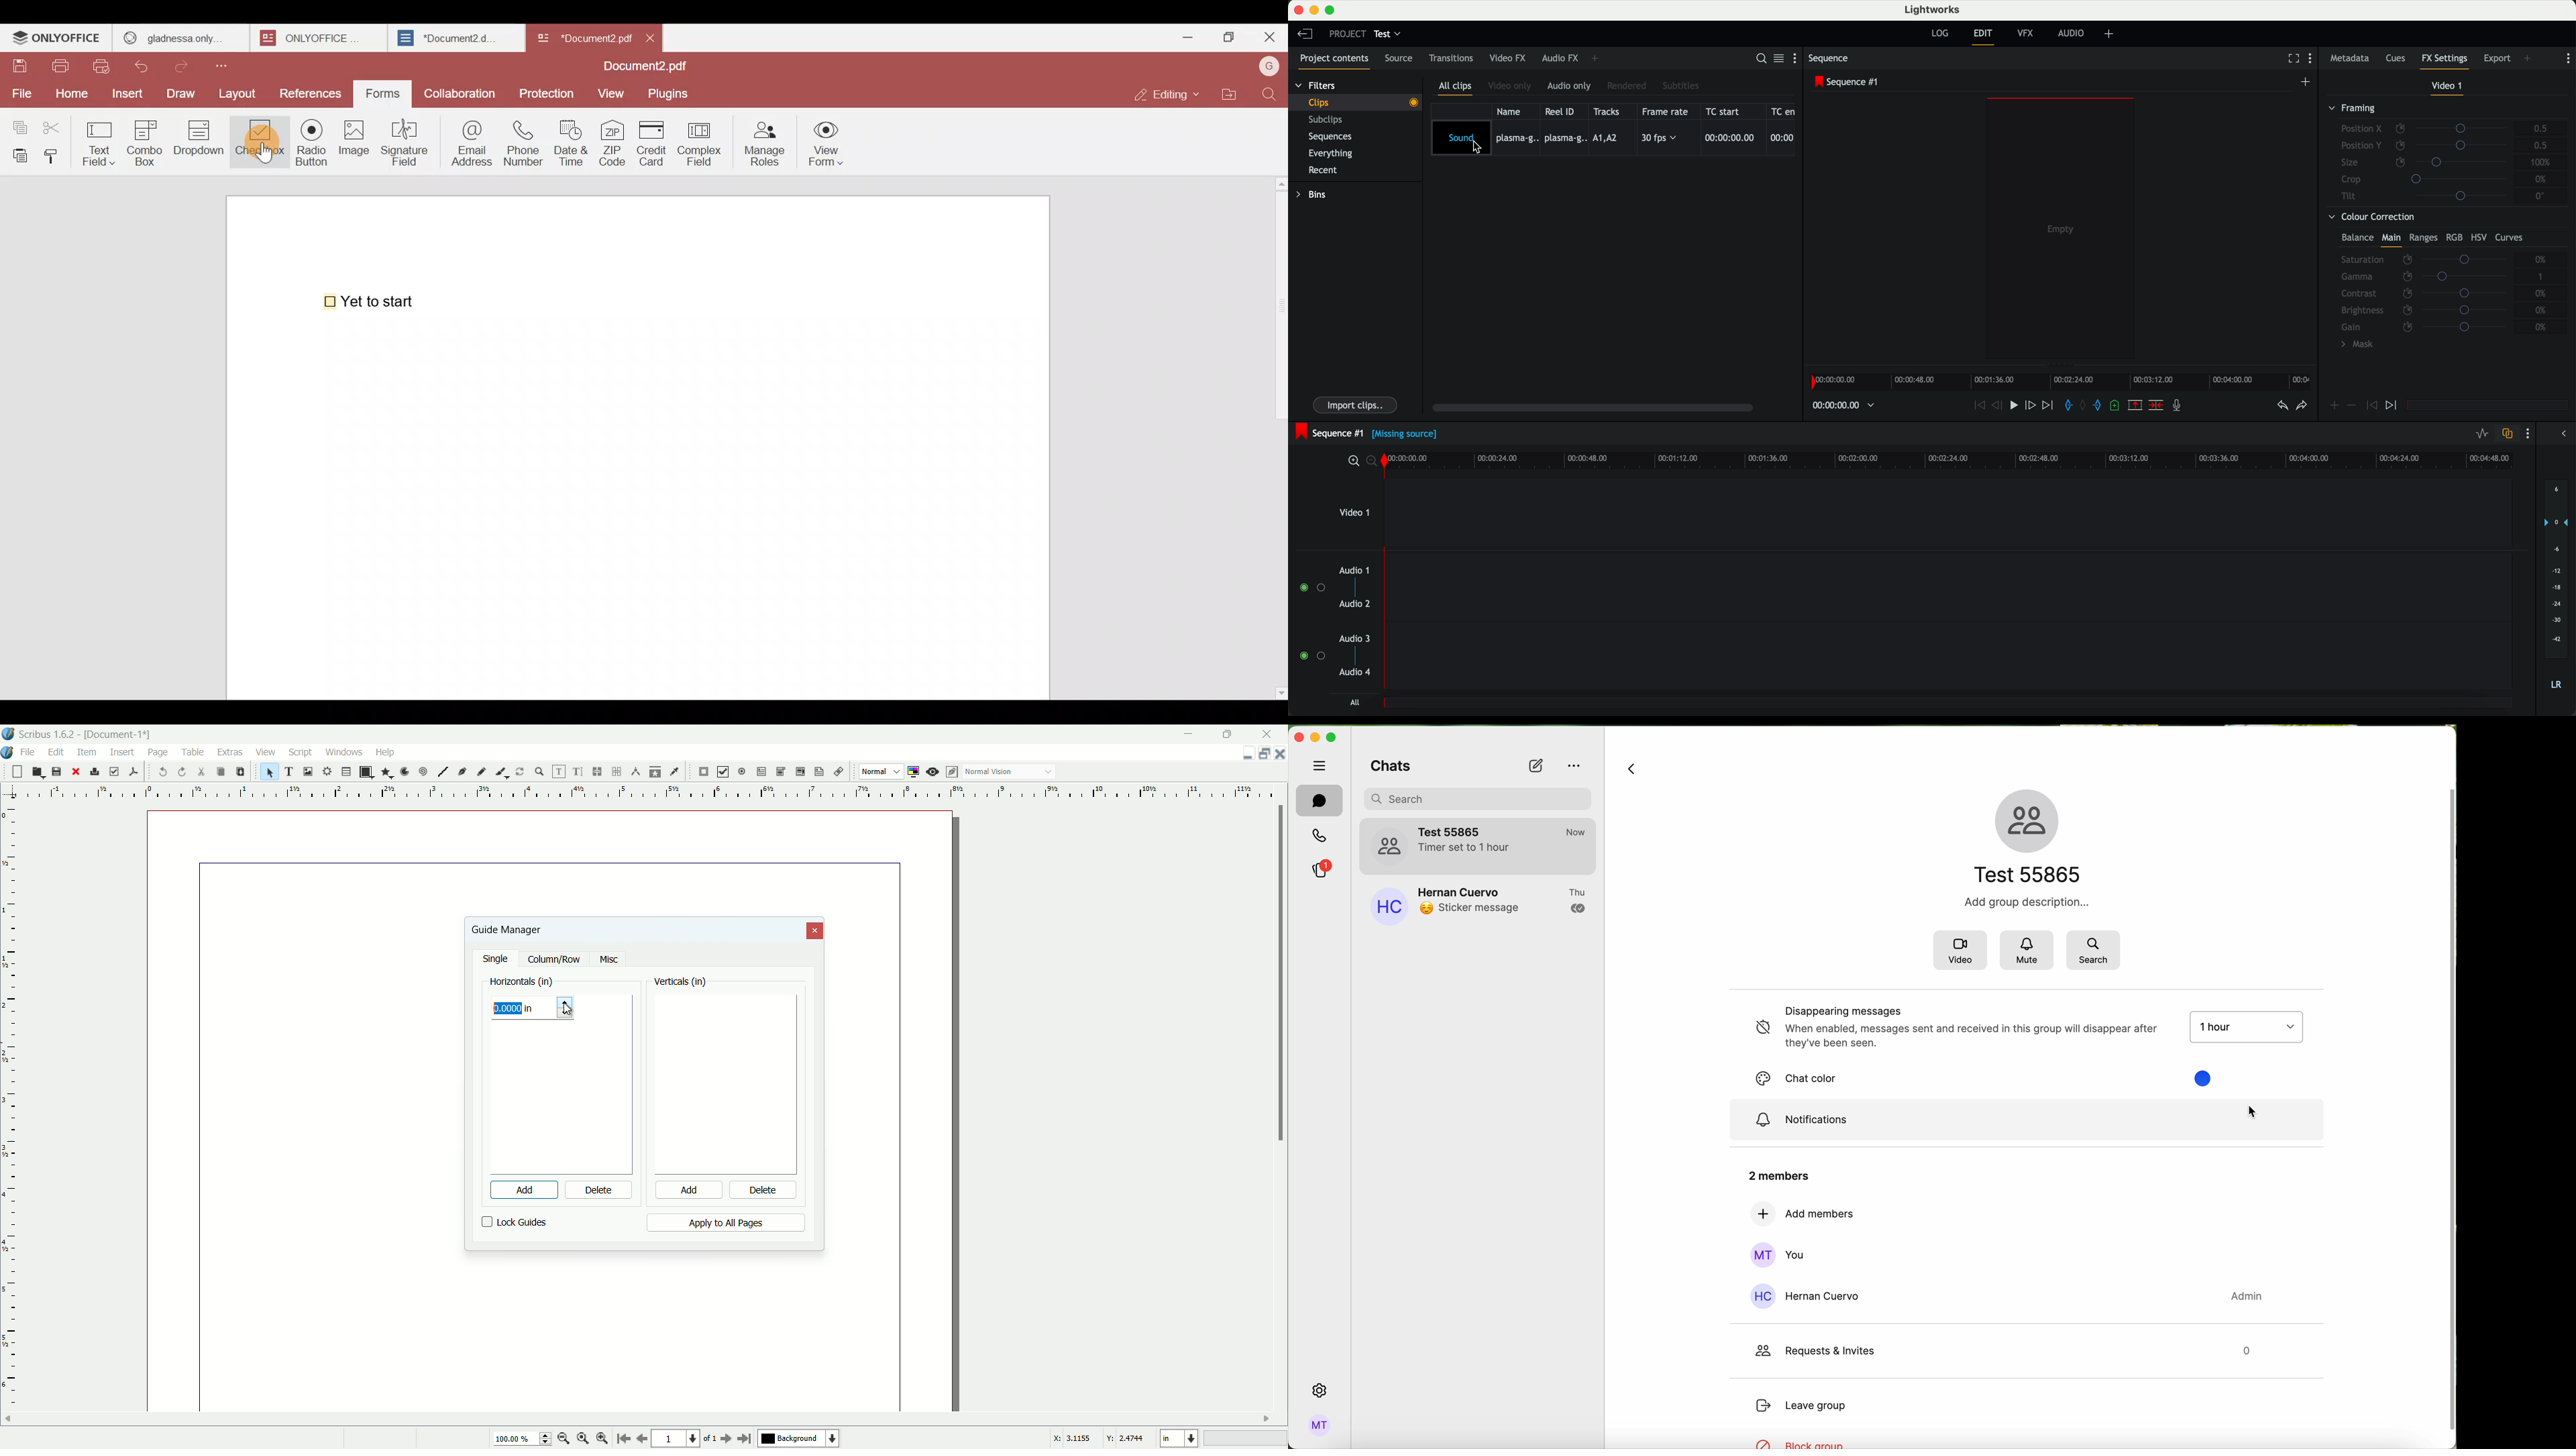 The width and height of the screenshot is (2576, 1456). What do you see at coordinates (798, 773) in the screenshot?
I see `pdf list box` at bounding box center [798, 773].